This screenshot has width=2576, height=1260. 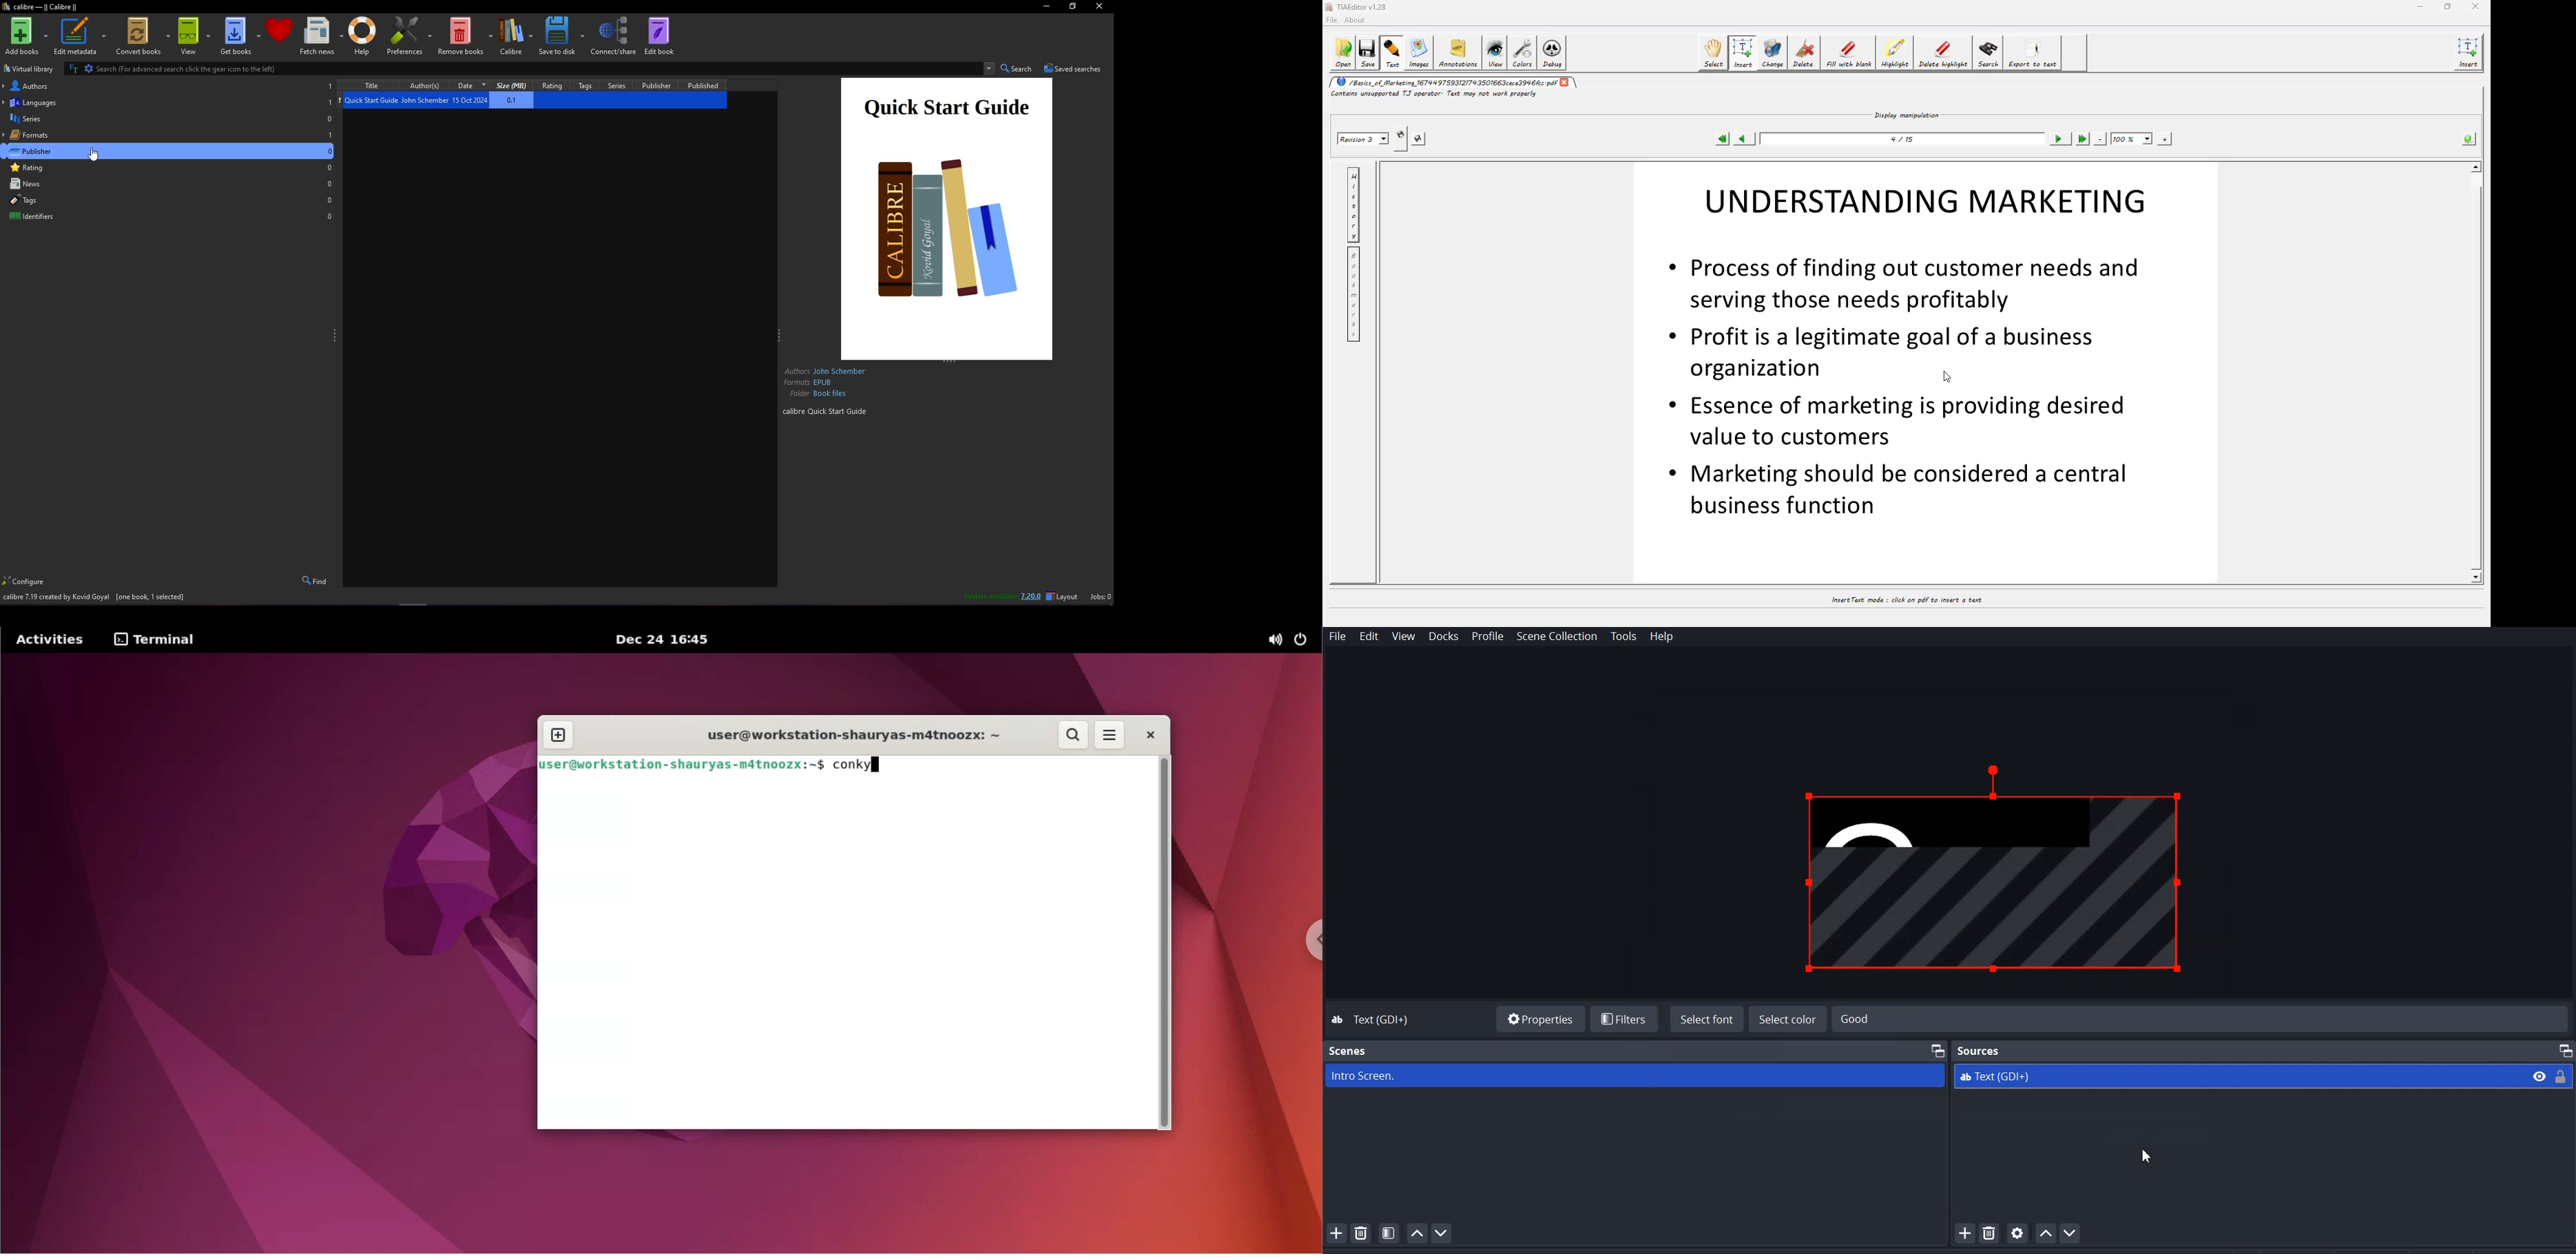 I want to click on Select color, so click(x=1787, y=1020).